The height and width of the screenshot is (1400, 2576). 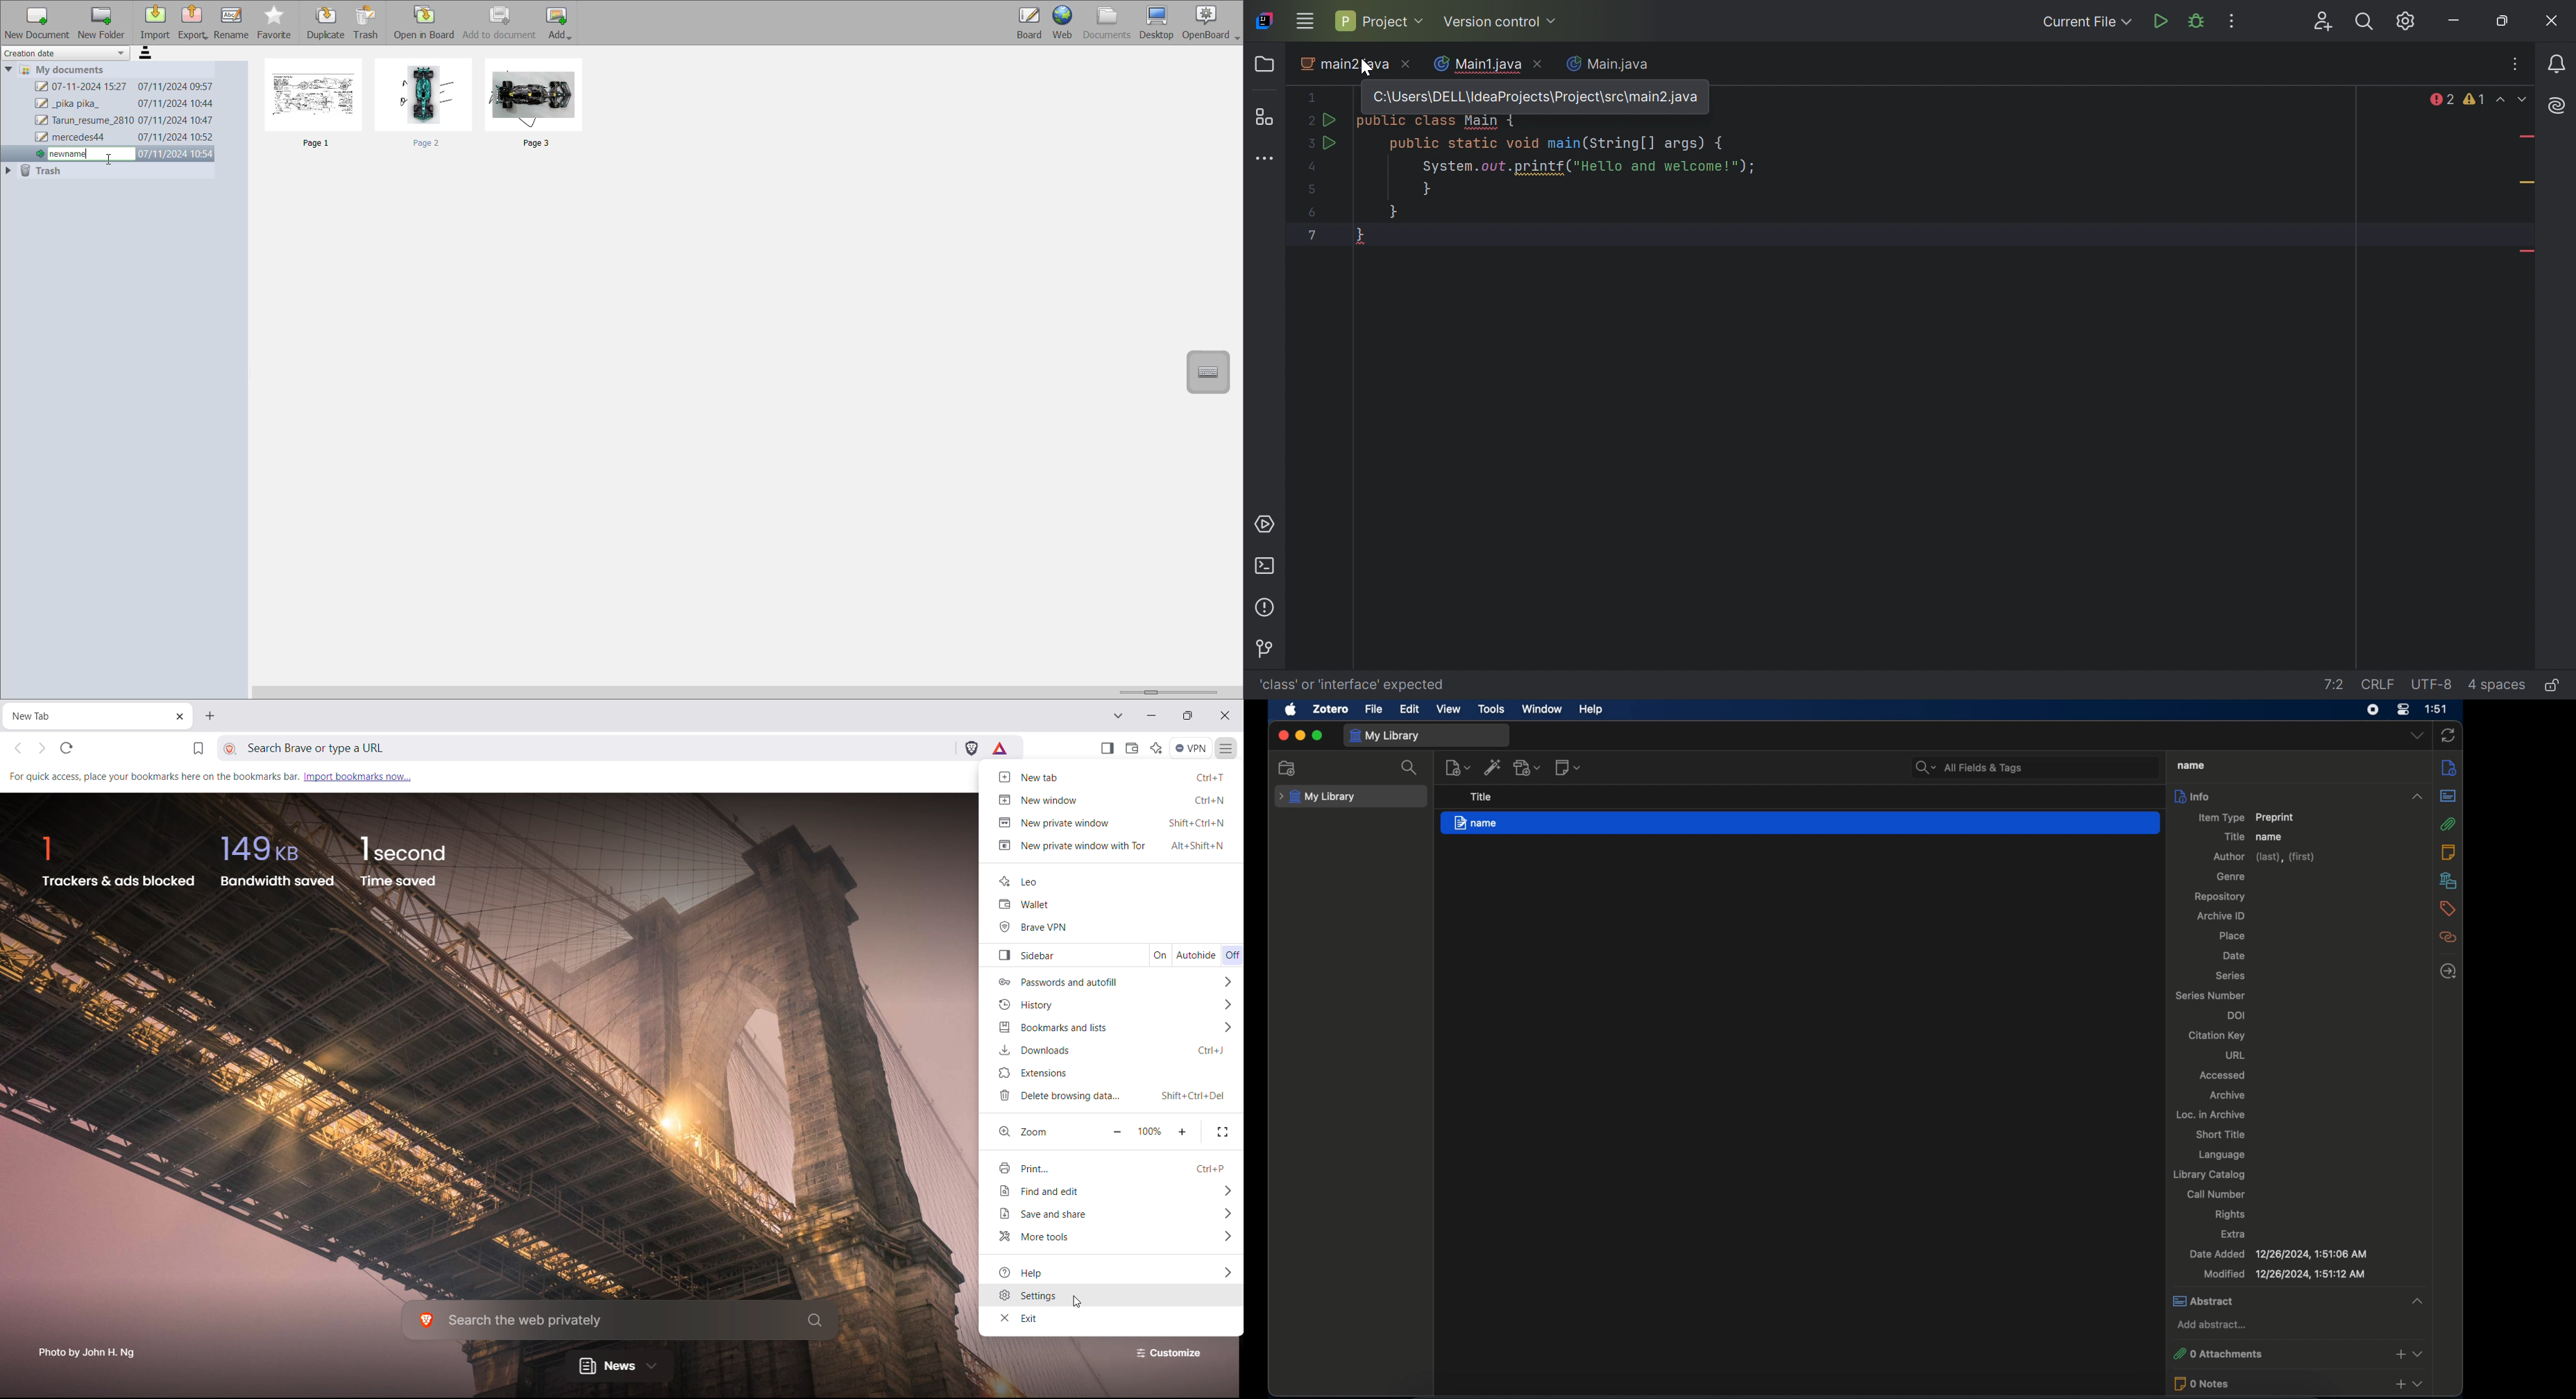 I want to click on zotero, so click(x=1330, y=709).